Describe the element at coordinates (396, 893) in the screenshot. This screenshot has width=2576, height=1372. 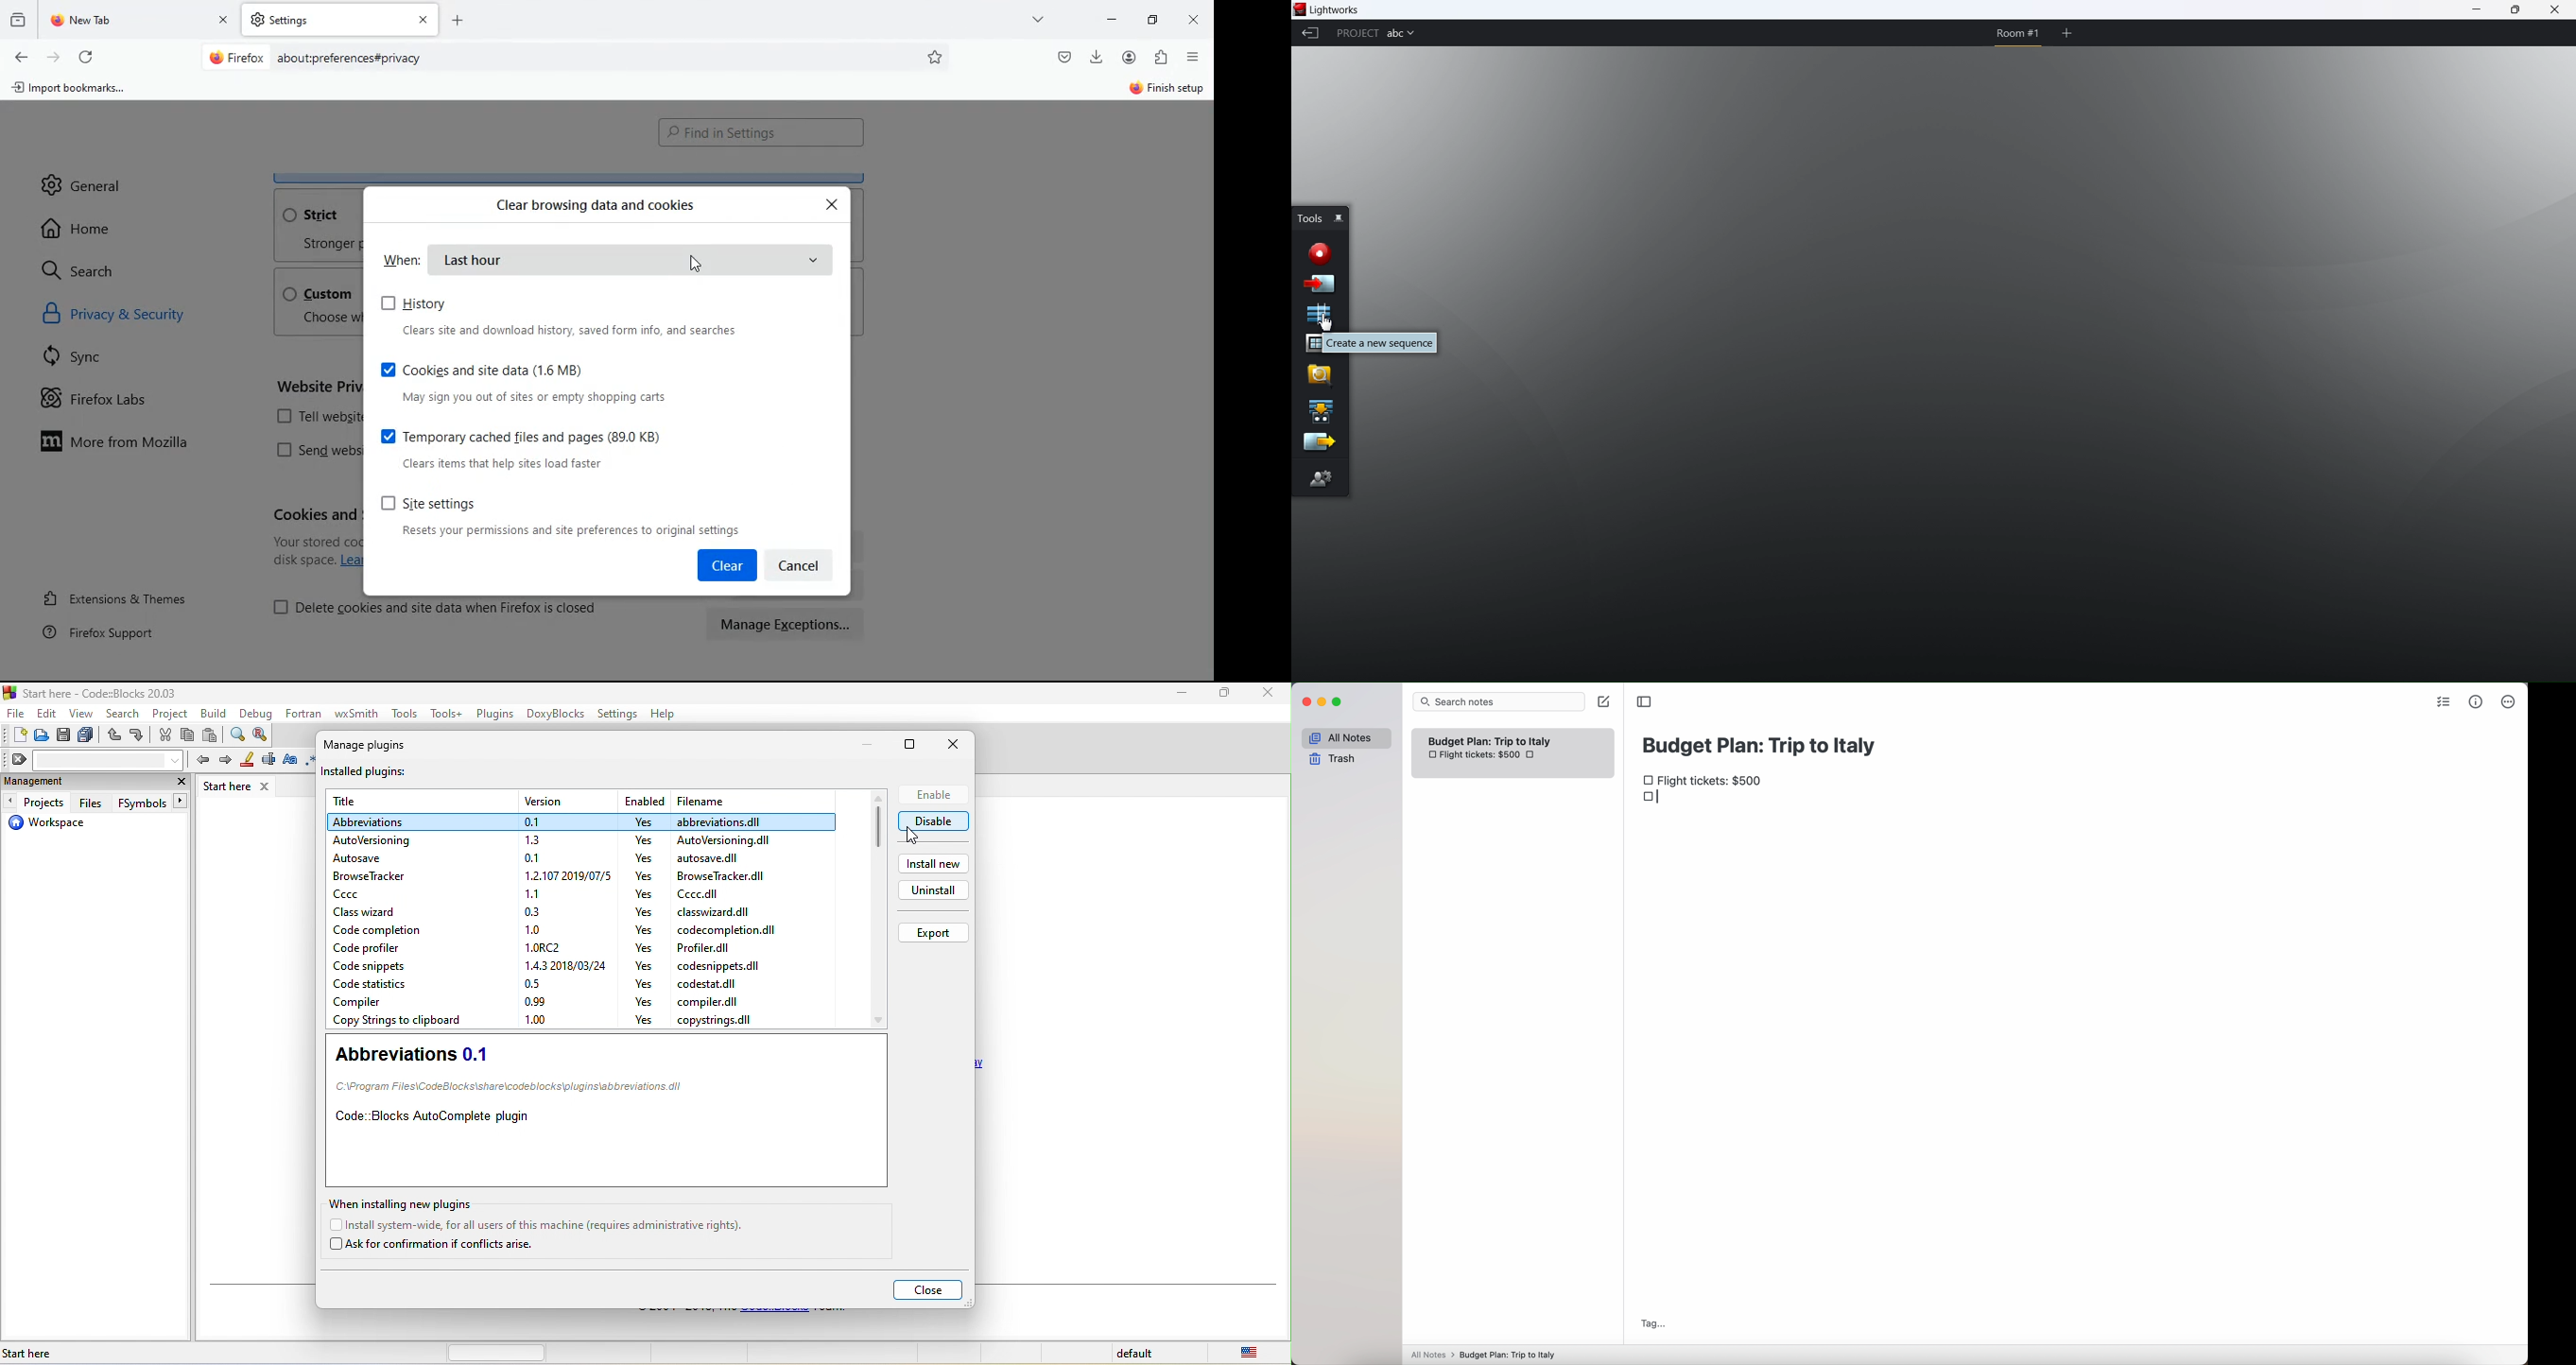
I see `ccc` at that location.